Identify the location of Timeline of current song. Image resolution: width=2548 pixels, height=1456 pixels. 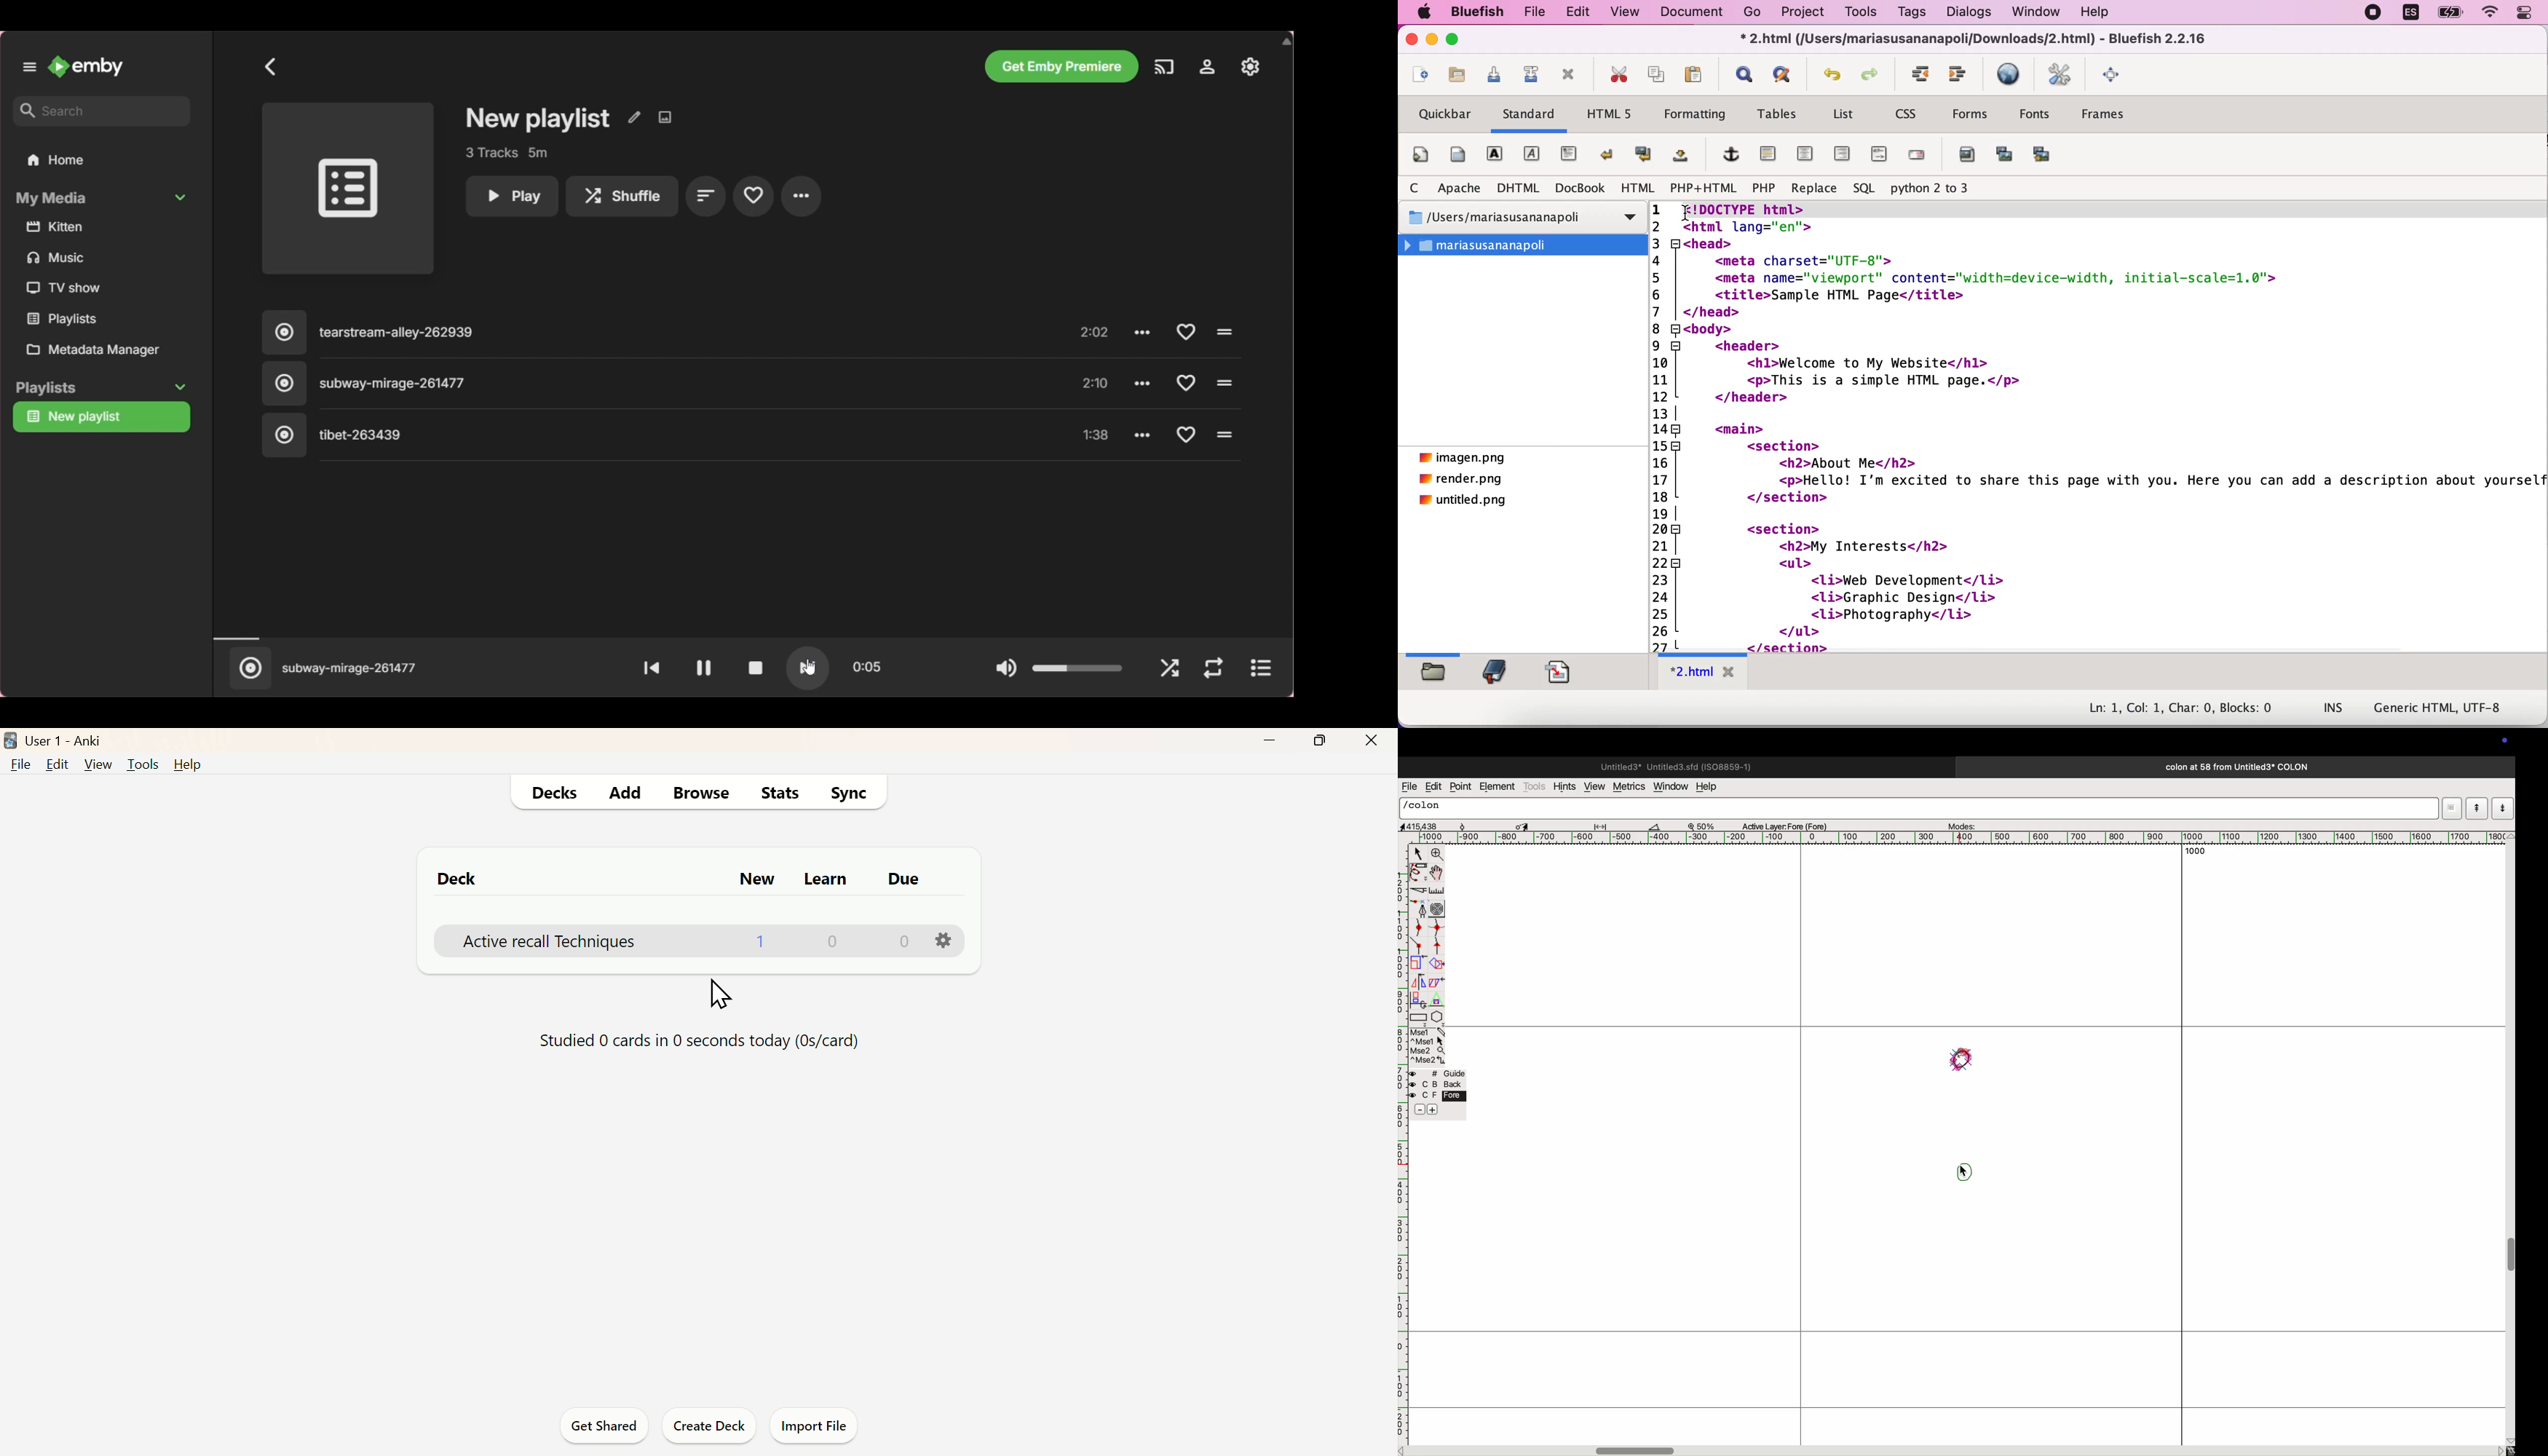
(741, 636).